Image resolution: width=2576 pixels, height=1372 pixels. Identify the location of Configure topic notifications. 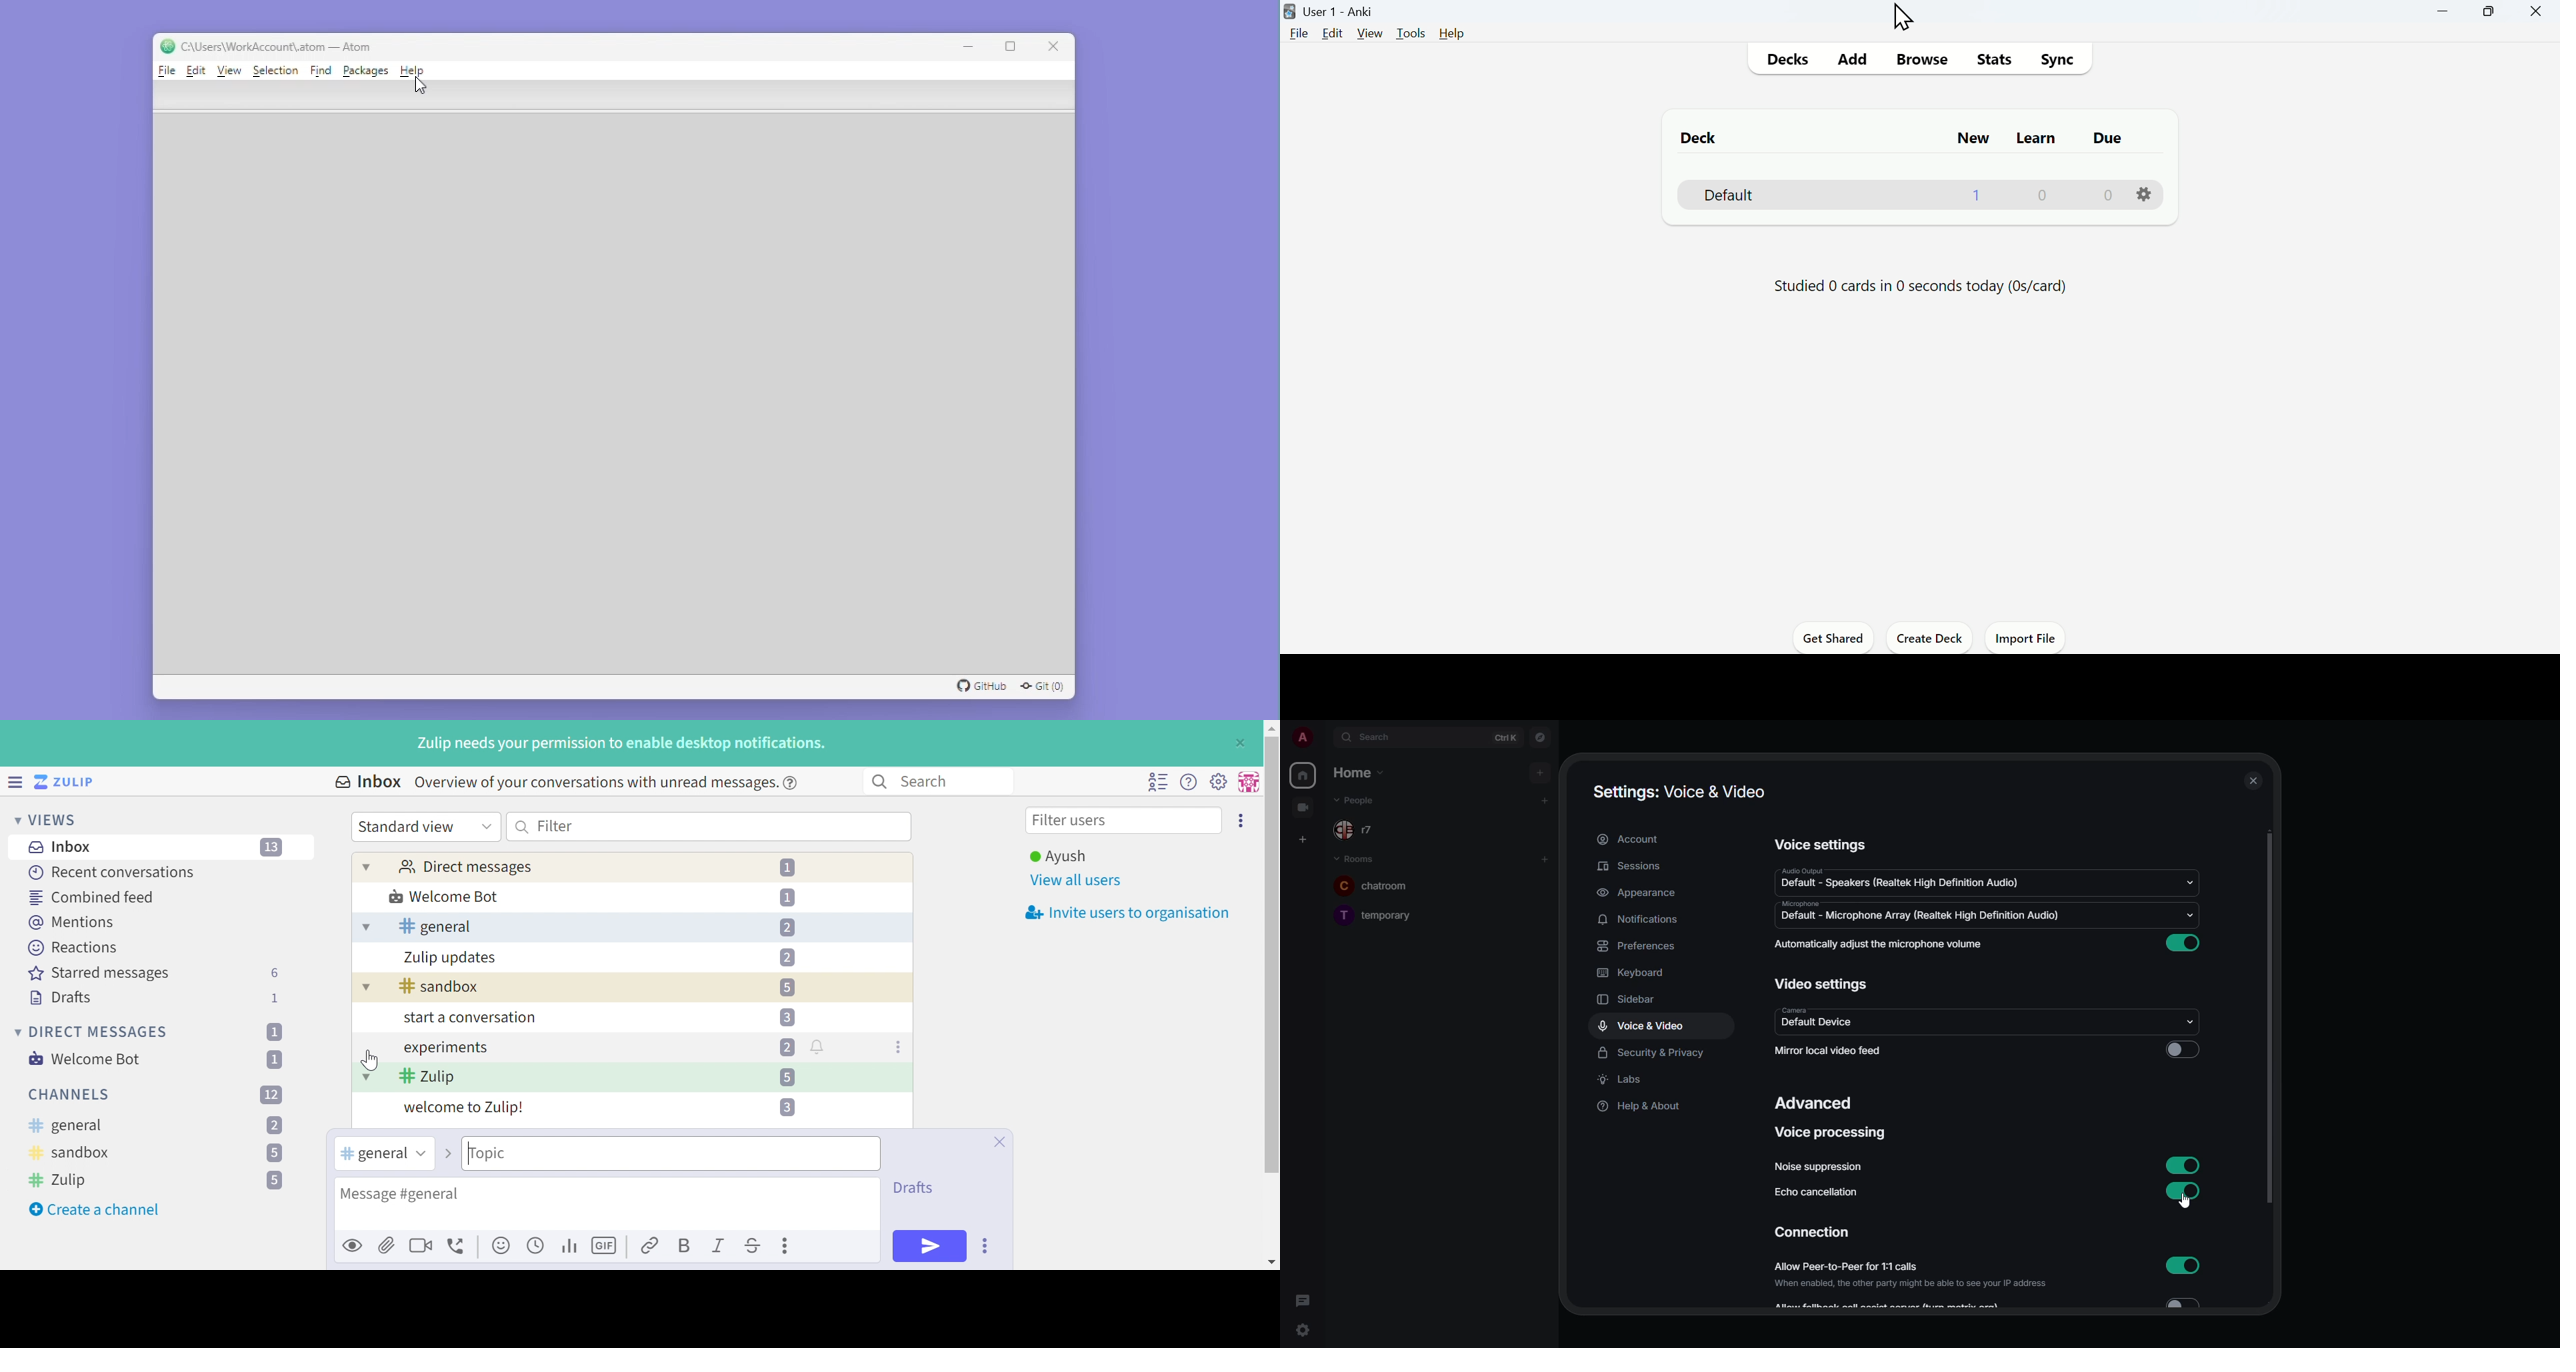
(819, 1047).